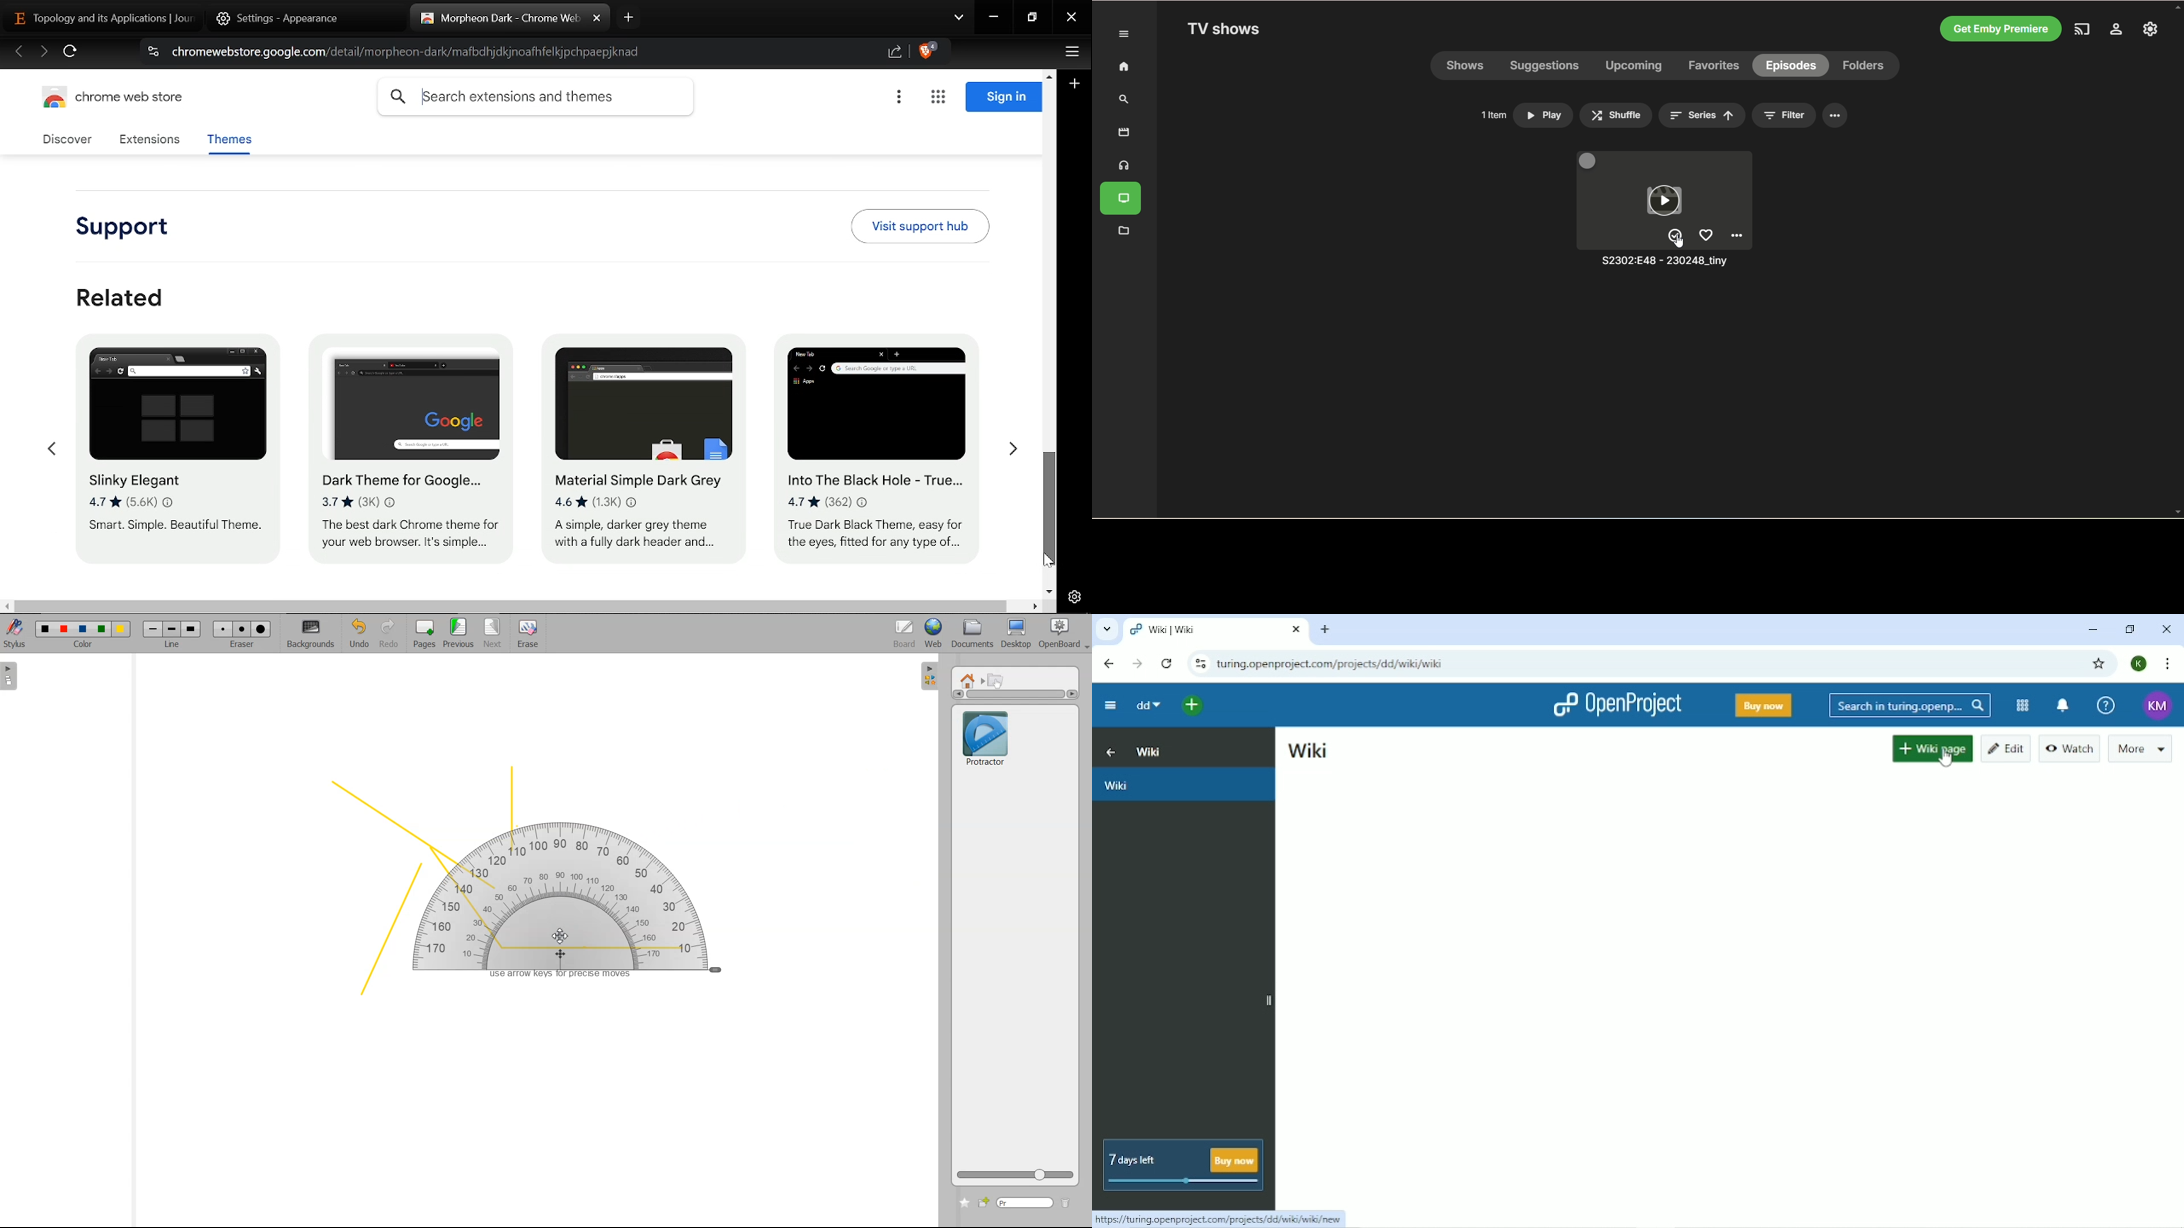  Describe the element at coordinates (2006, 749) in the screenshot. I see `Edit` at that location.